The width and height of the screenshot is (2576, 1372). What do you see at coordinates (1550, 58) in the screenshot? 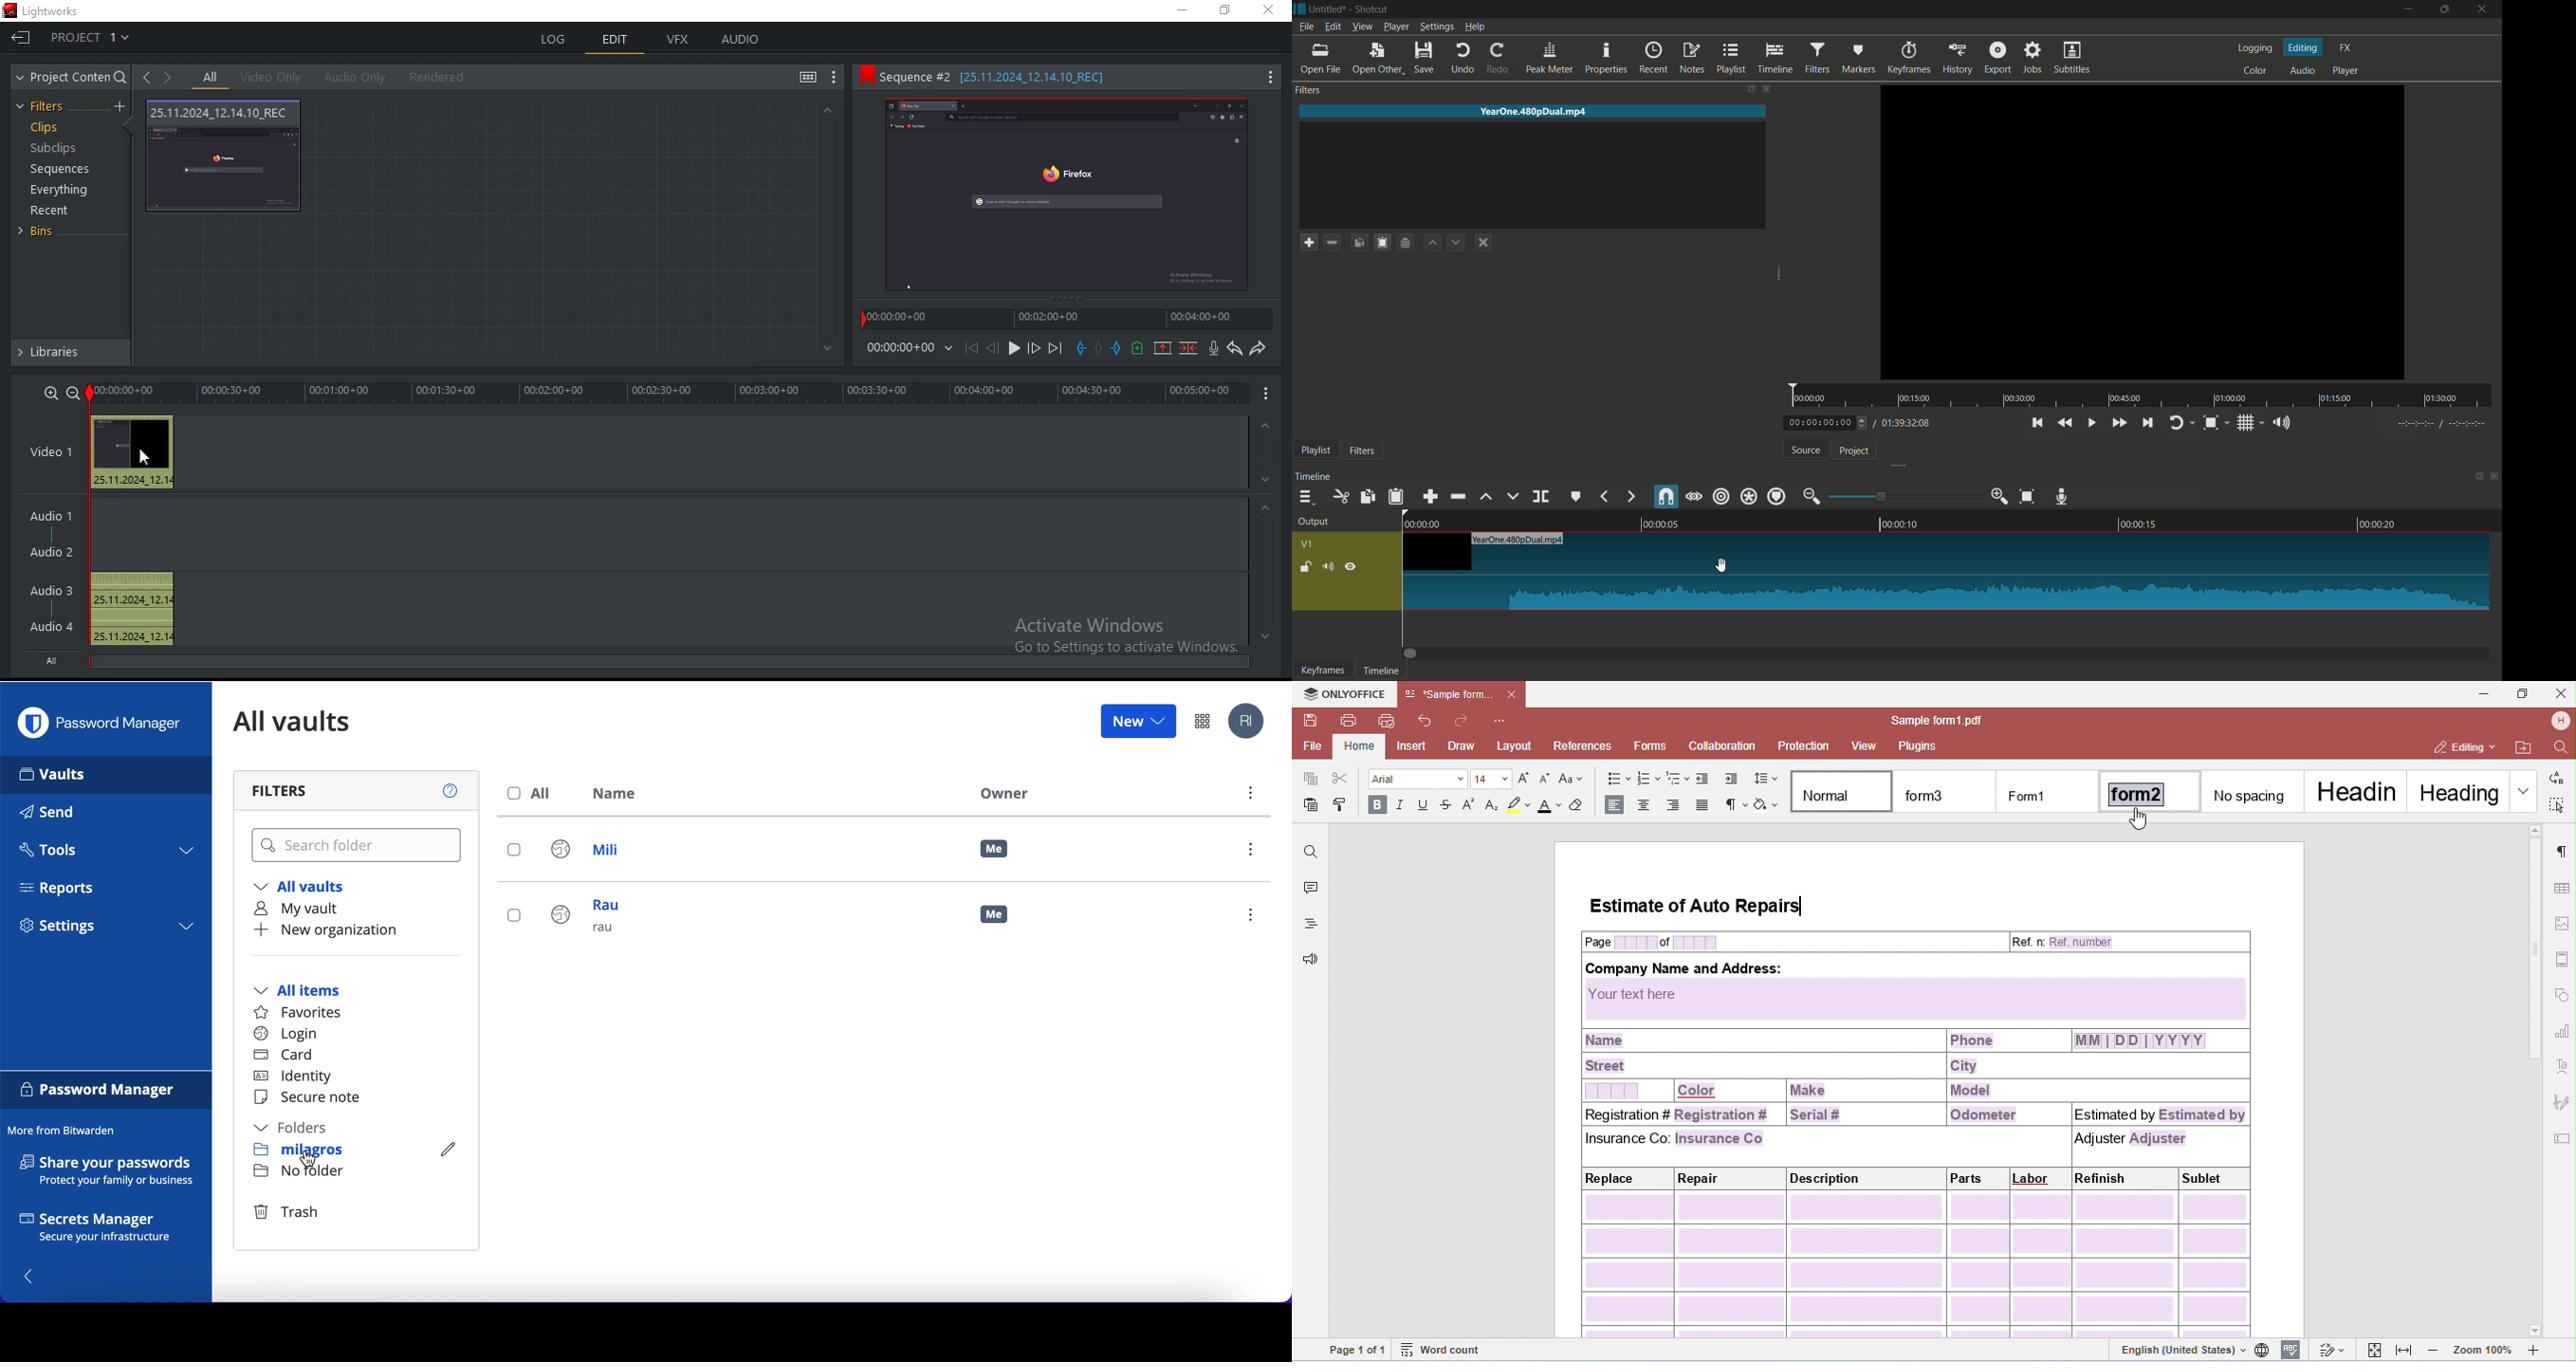
I see `peak meter` at bounding box center [1550, 58].